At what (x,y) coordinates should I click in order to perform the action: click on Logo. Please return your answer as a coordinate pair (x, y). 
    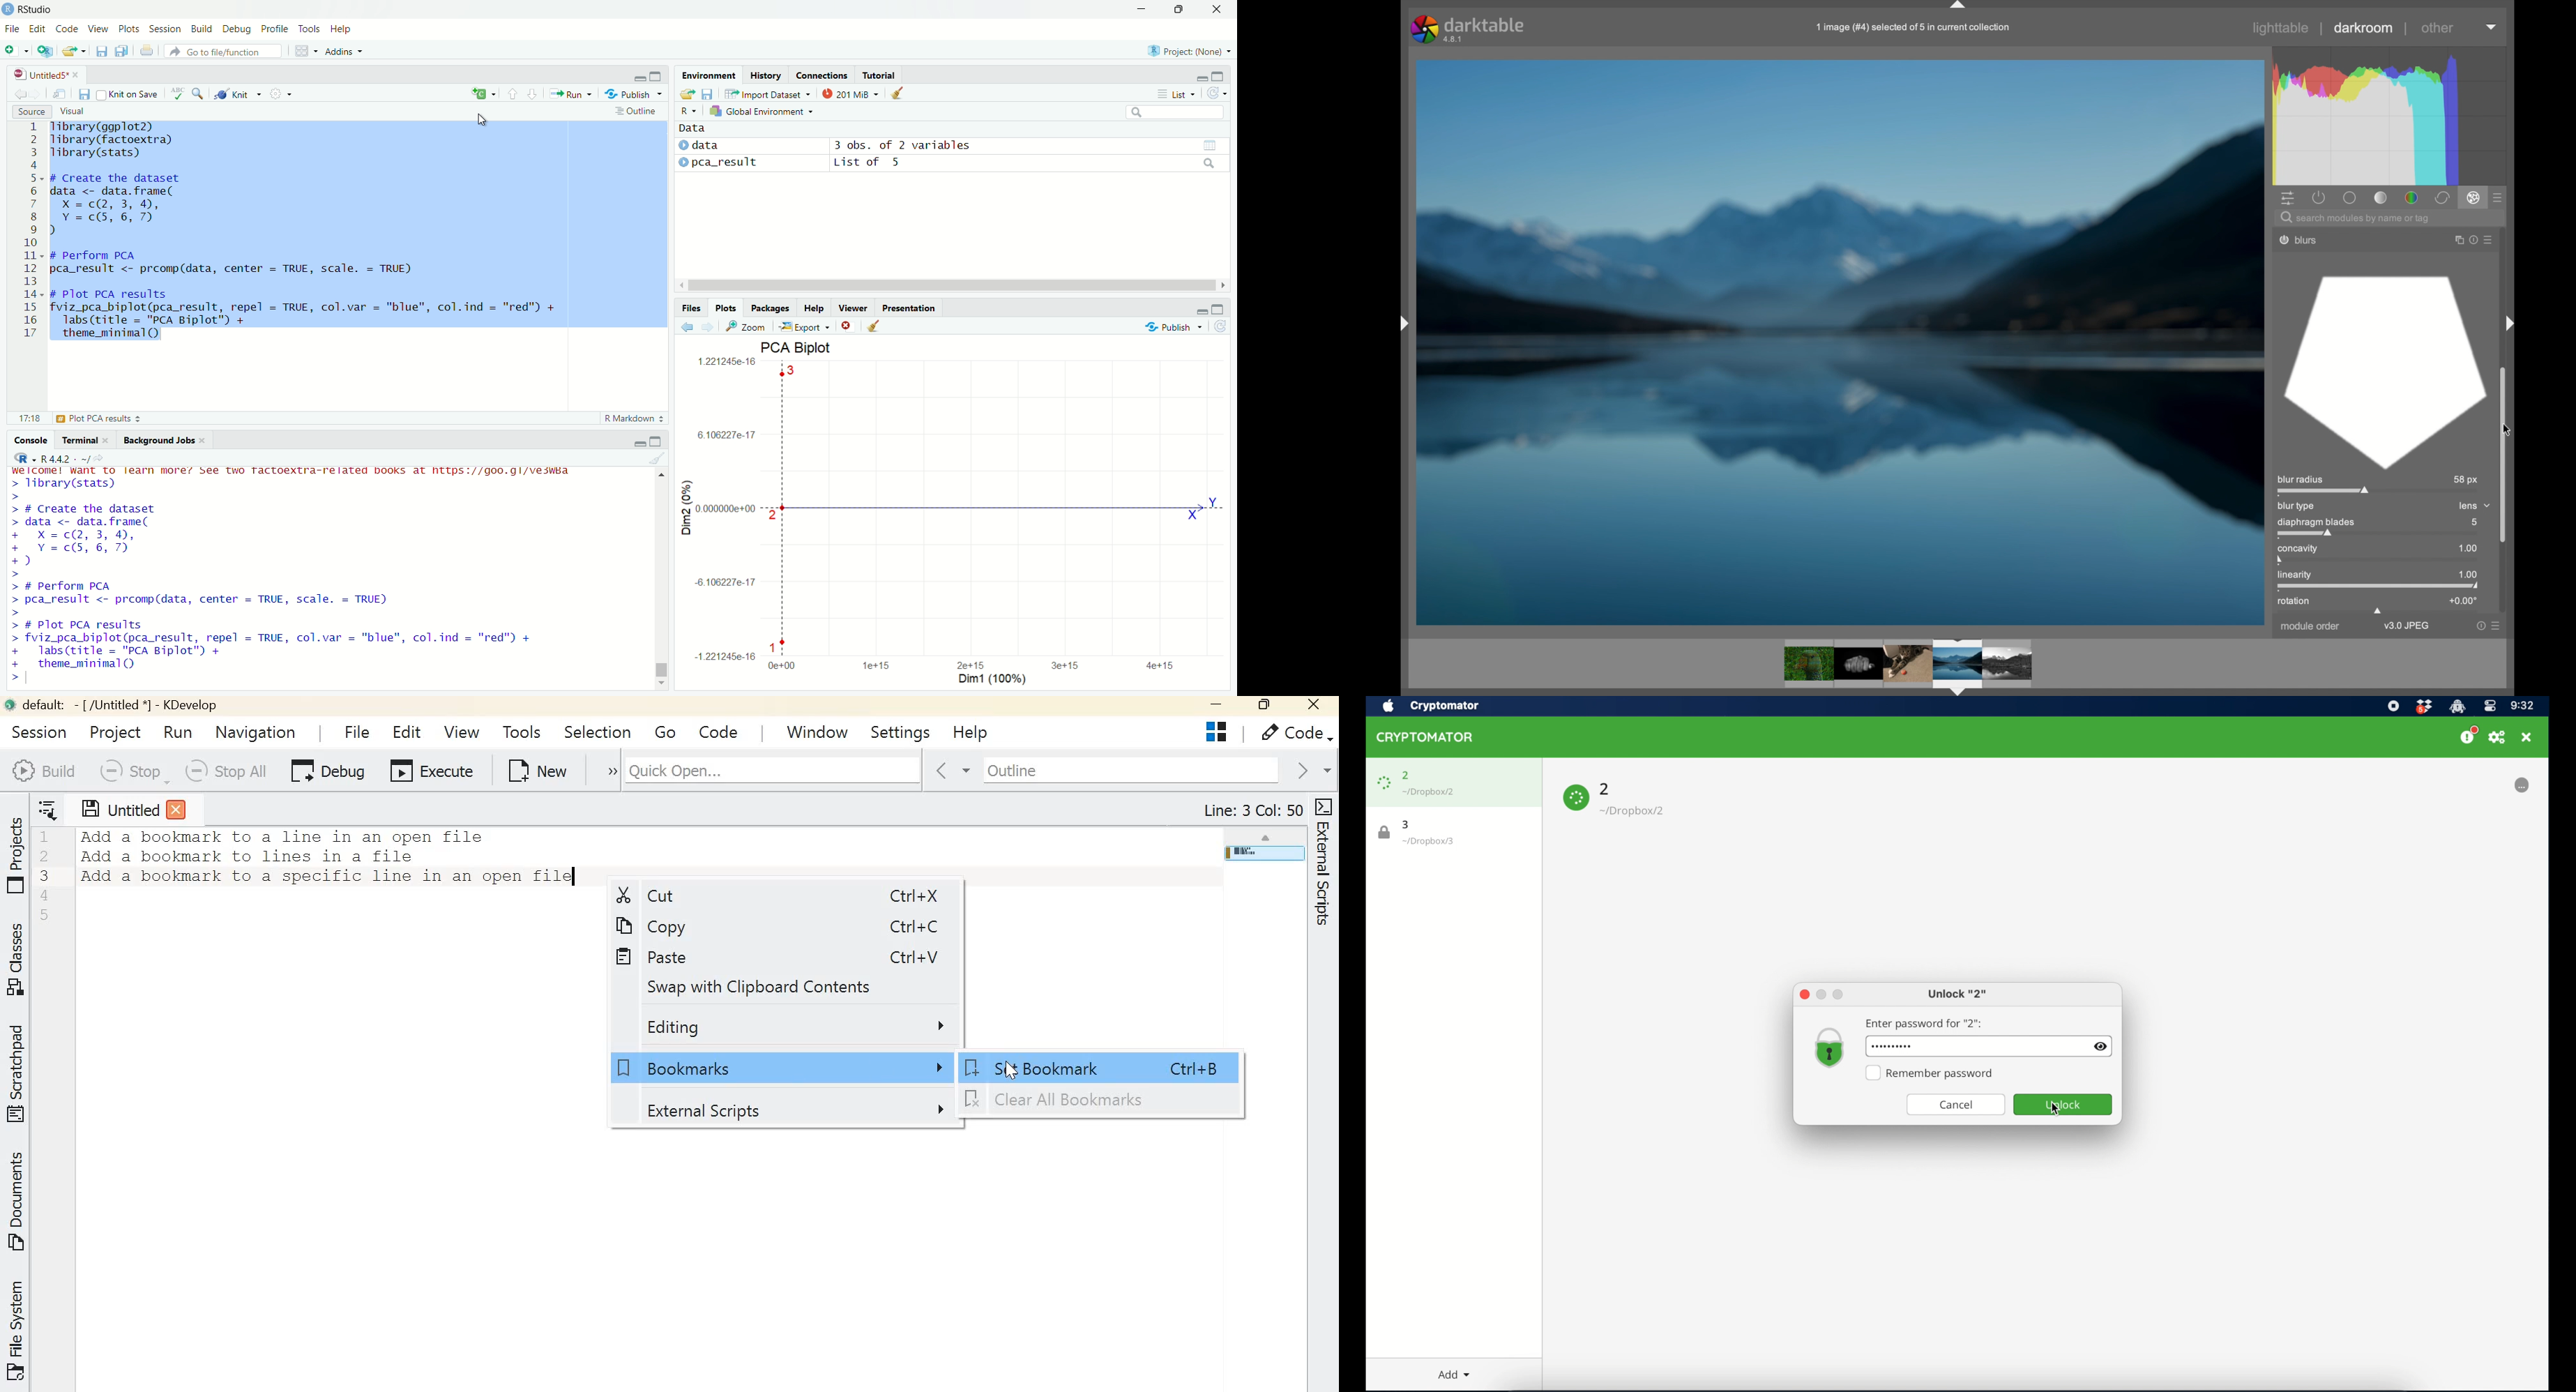
    Looking at the image, I should click on (8, 10).